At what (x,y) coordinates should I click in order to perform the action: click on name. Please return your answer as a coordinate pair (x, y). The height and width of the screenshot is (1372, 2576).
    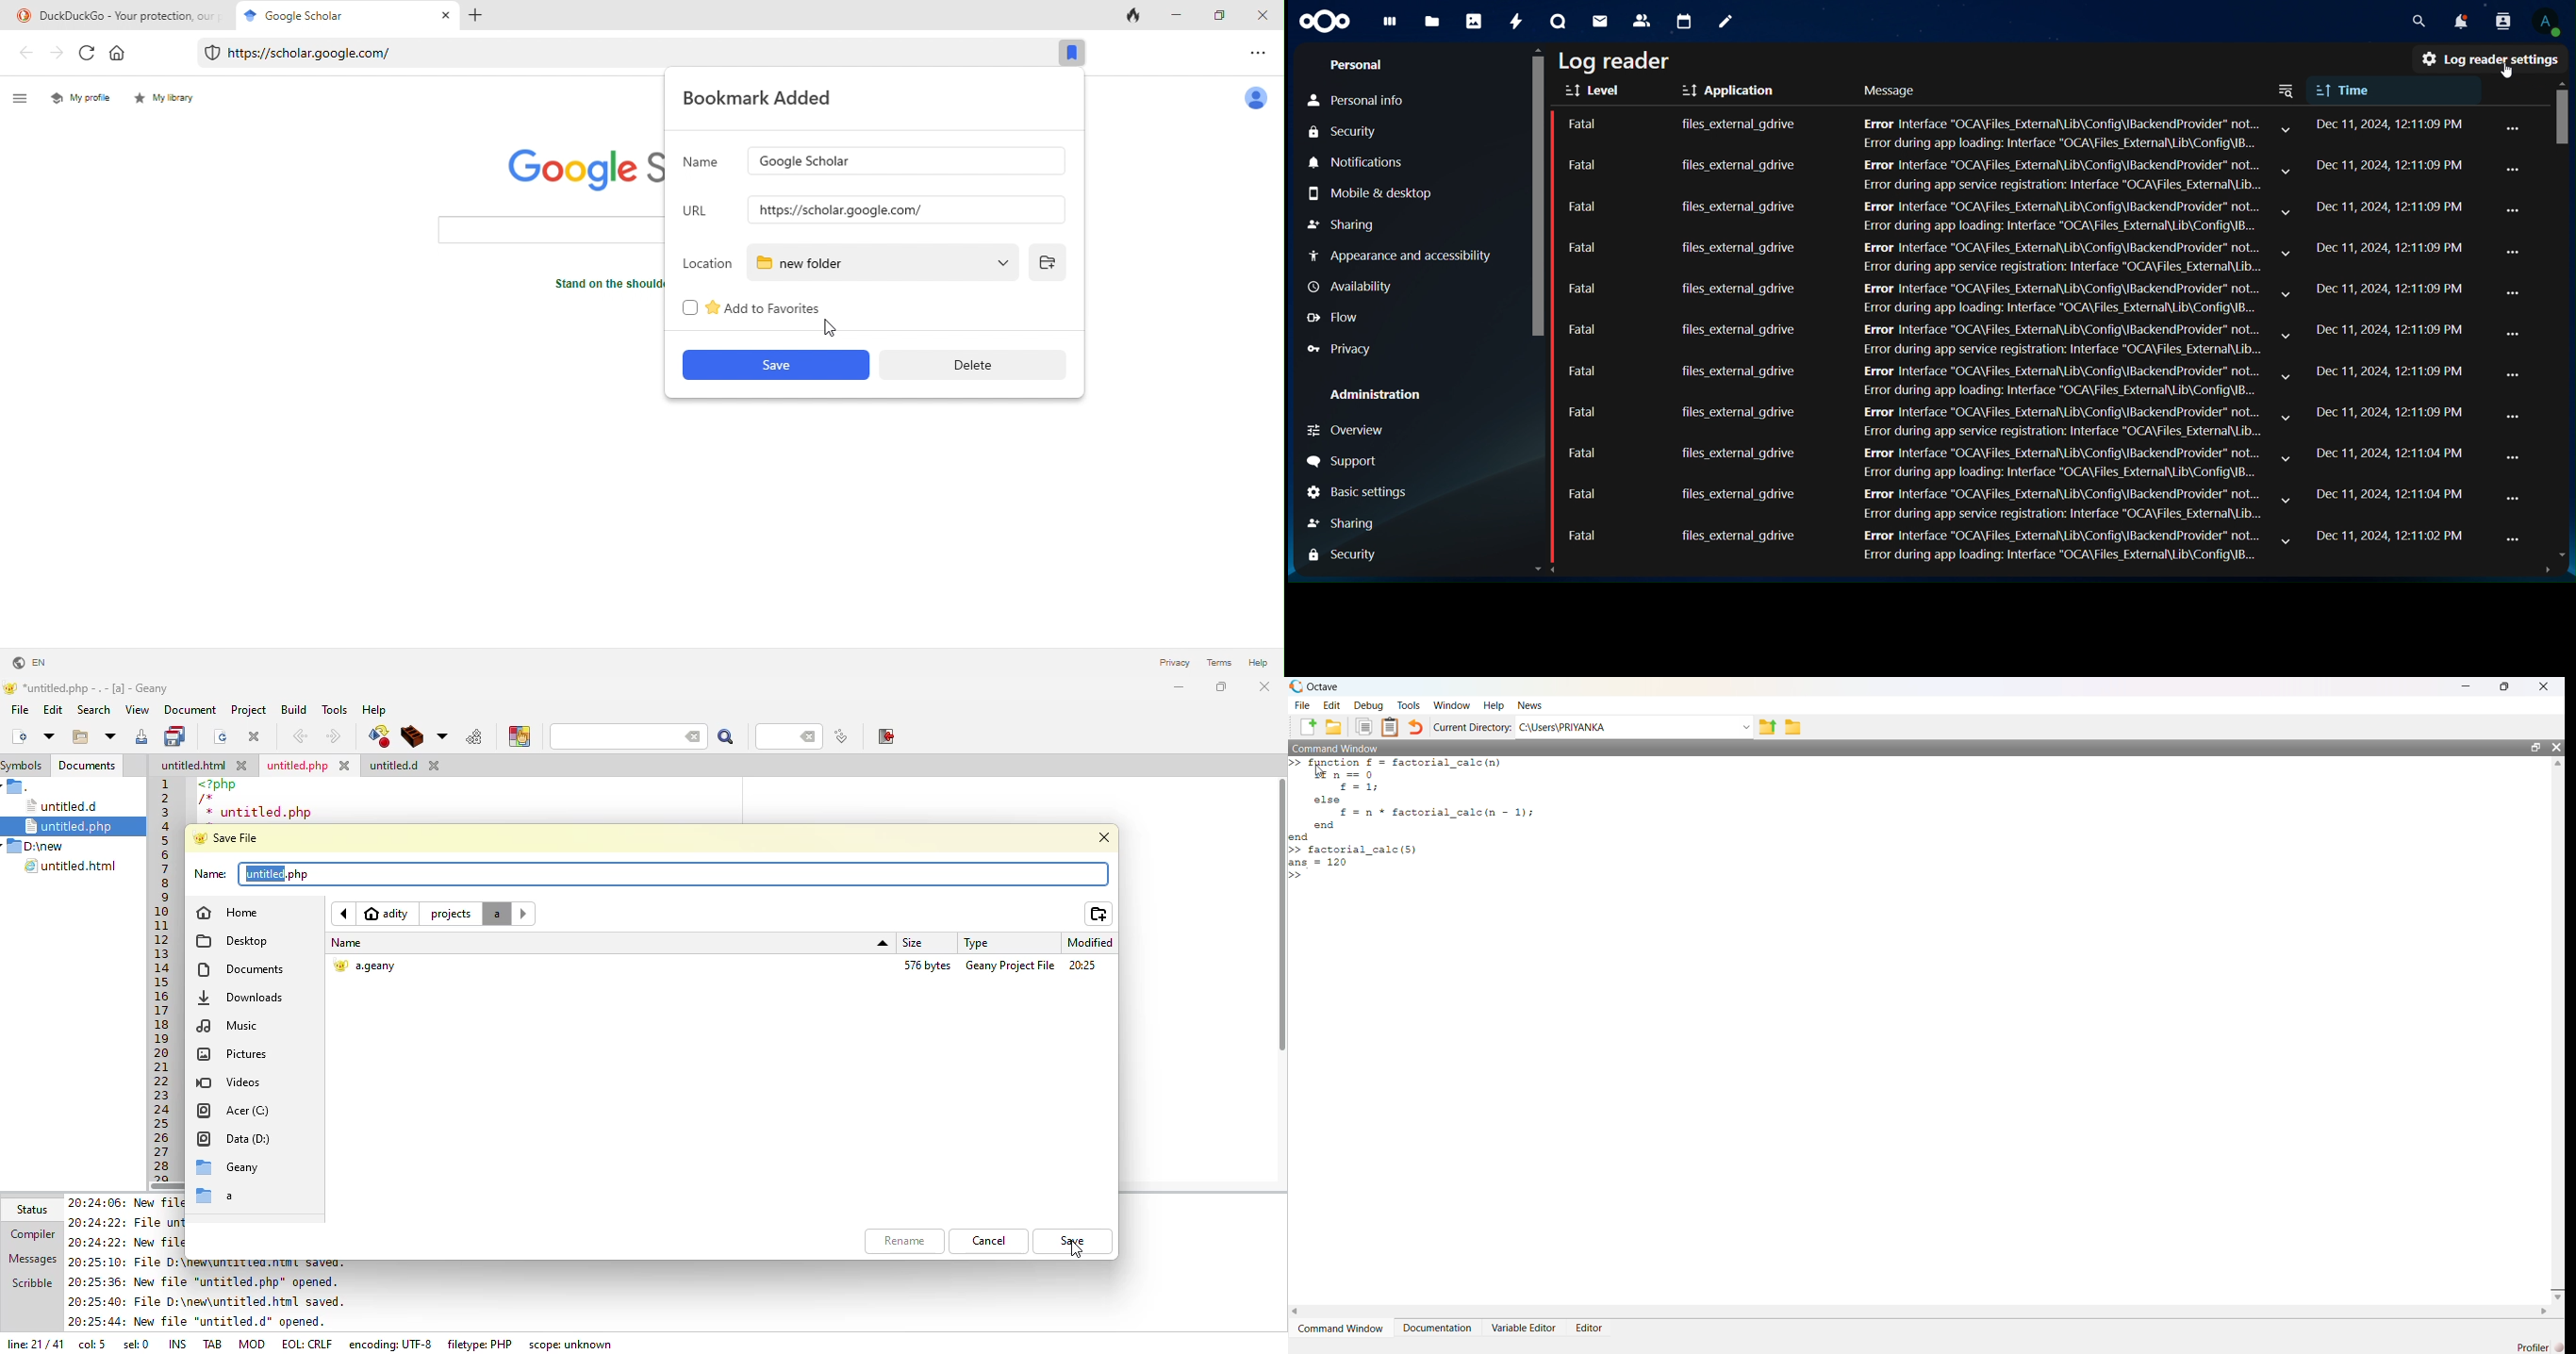
    Looking at the image, I should click on (703, 163).